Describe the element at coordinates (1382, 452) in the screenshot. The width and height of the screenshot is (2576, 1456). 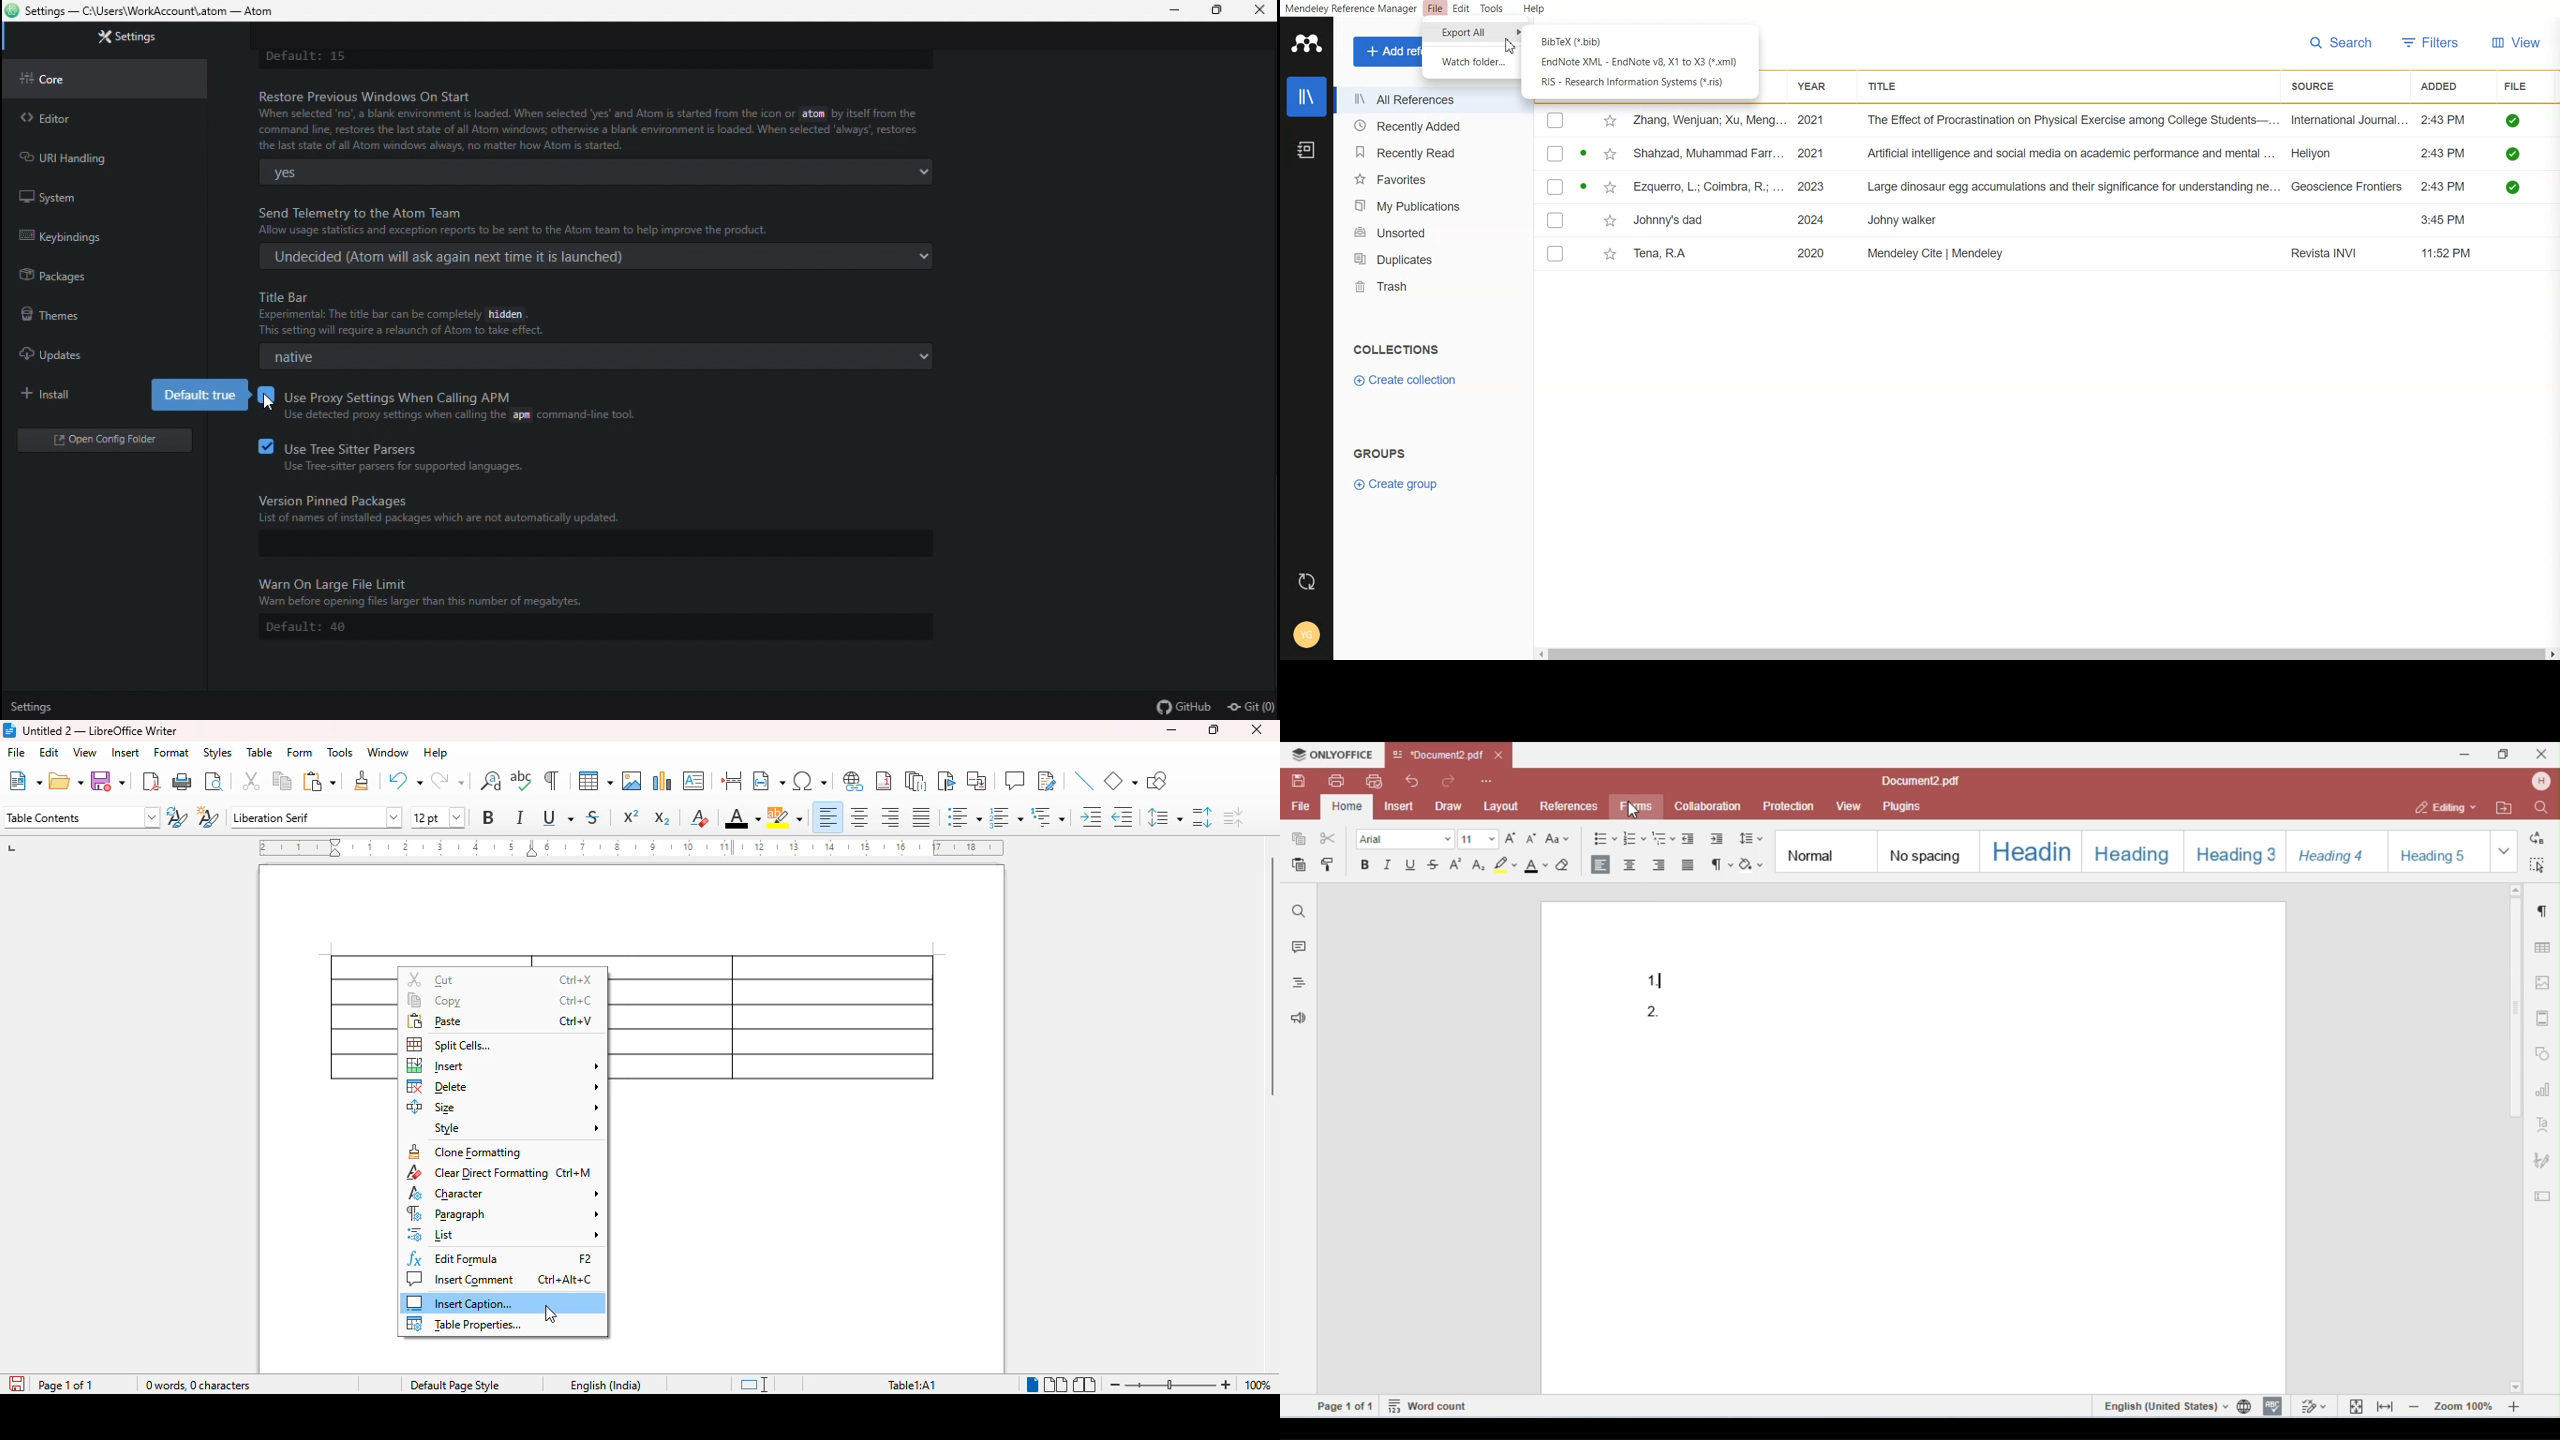
I see `Text` at that location.